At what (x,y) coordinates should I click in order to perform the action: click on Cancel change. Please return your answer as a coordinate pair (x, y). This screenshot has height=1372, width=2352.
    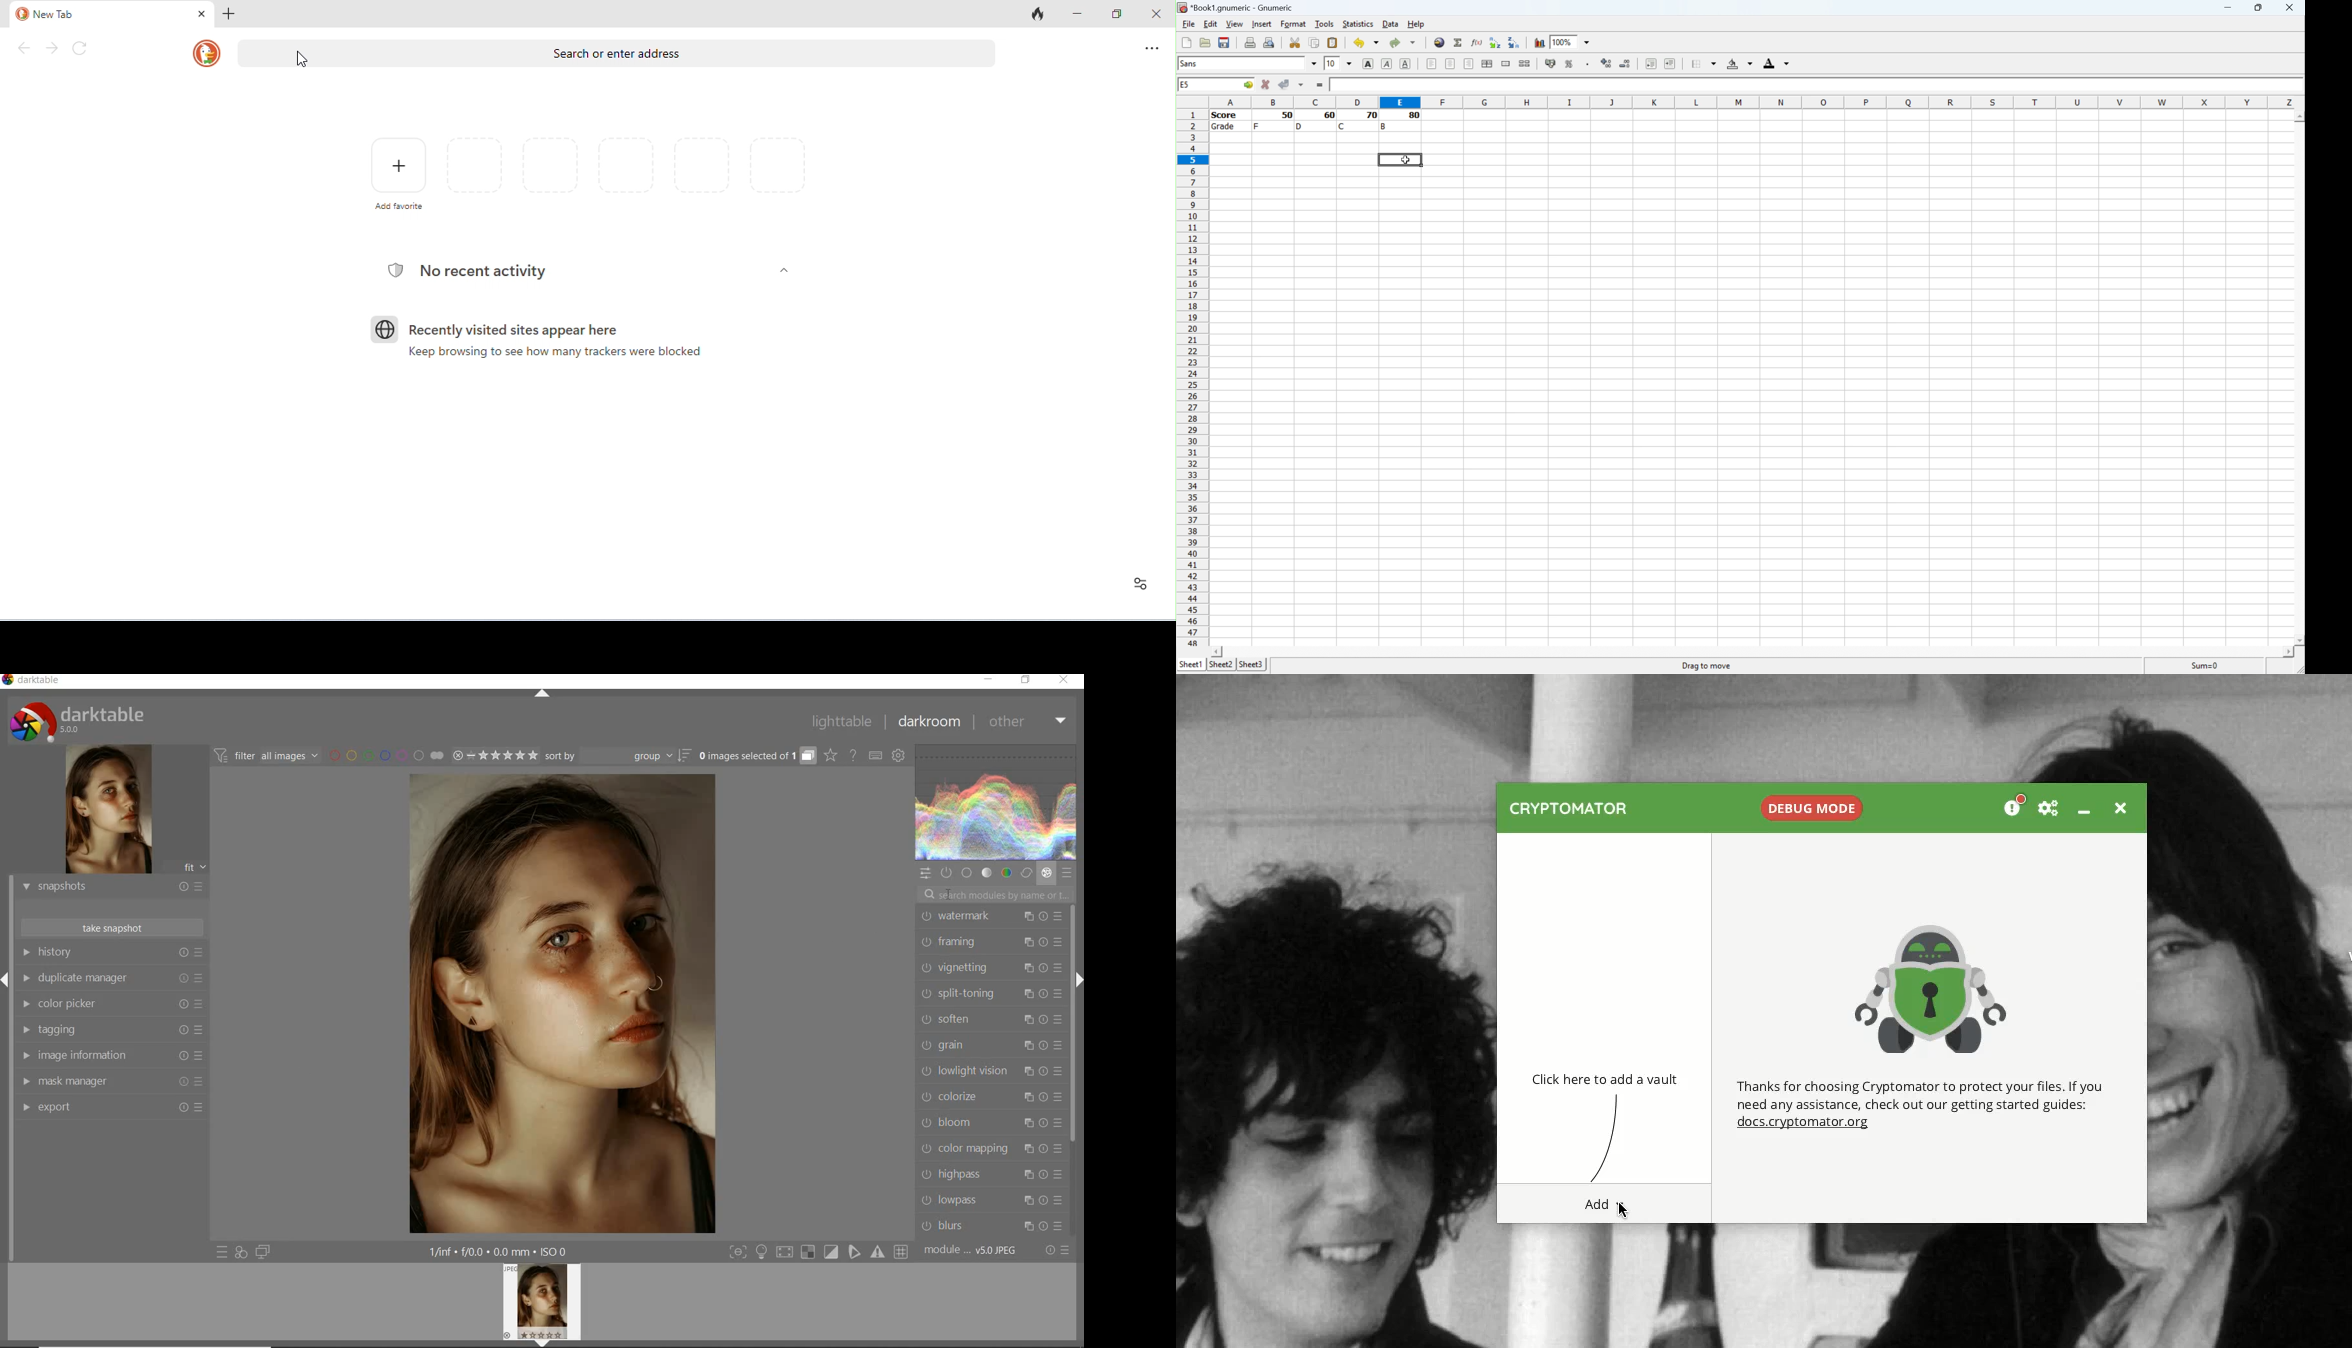
    Looking at the image, I should click on (1268, 85).